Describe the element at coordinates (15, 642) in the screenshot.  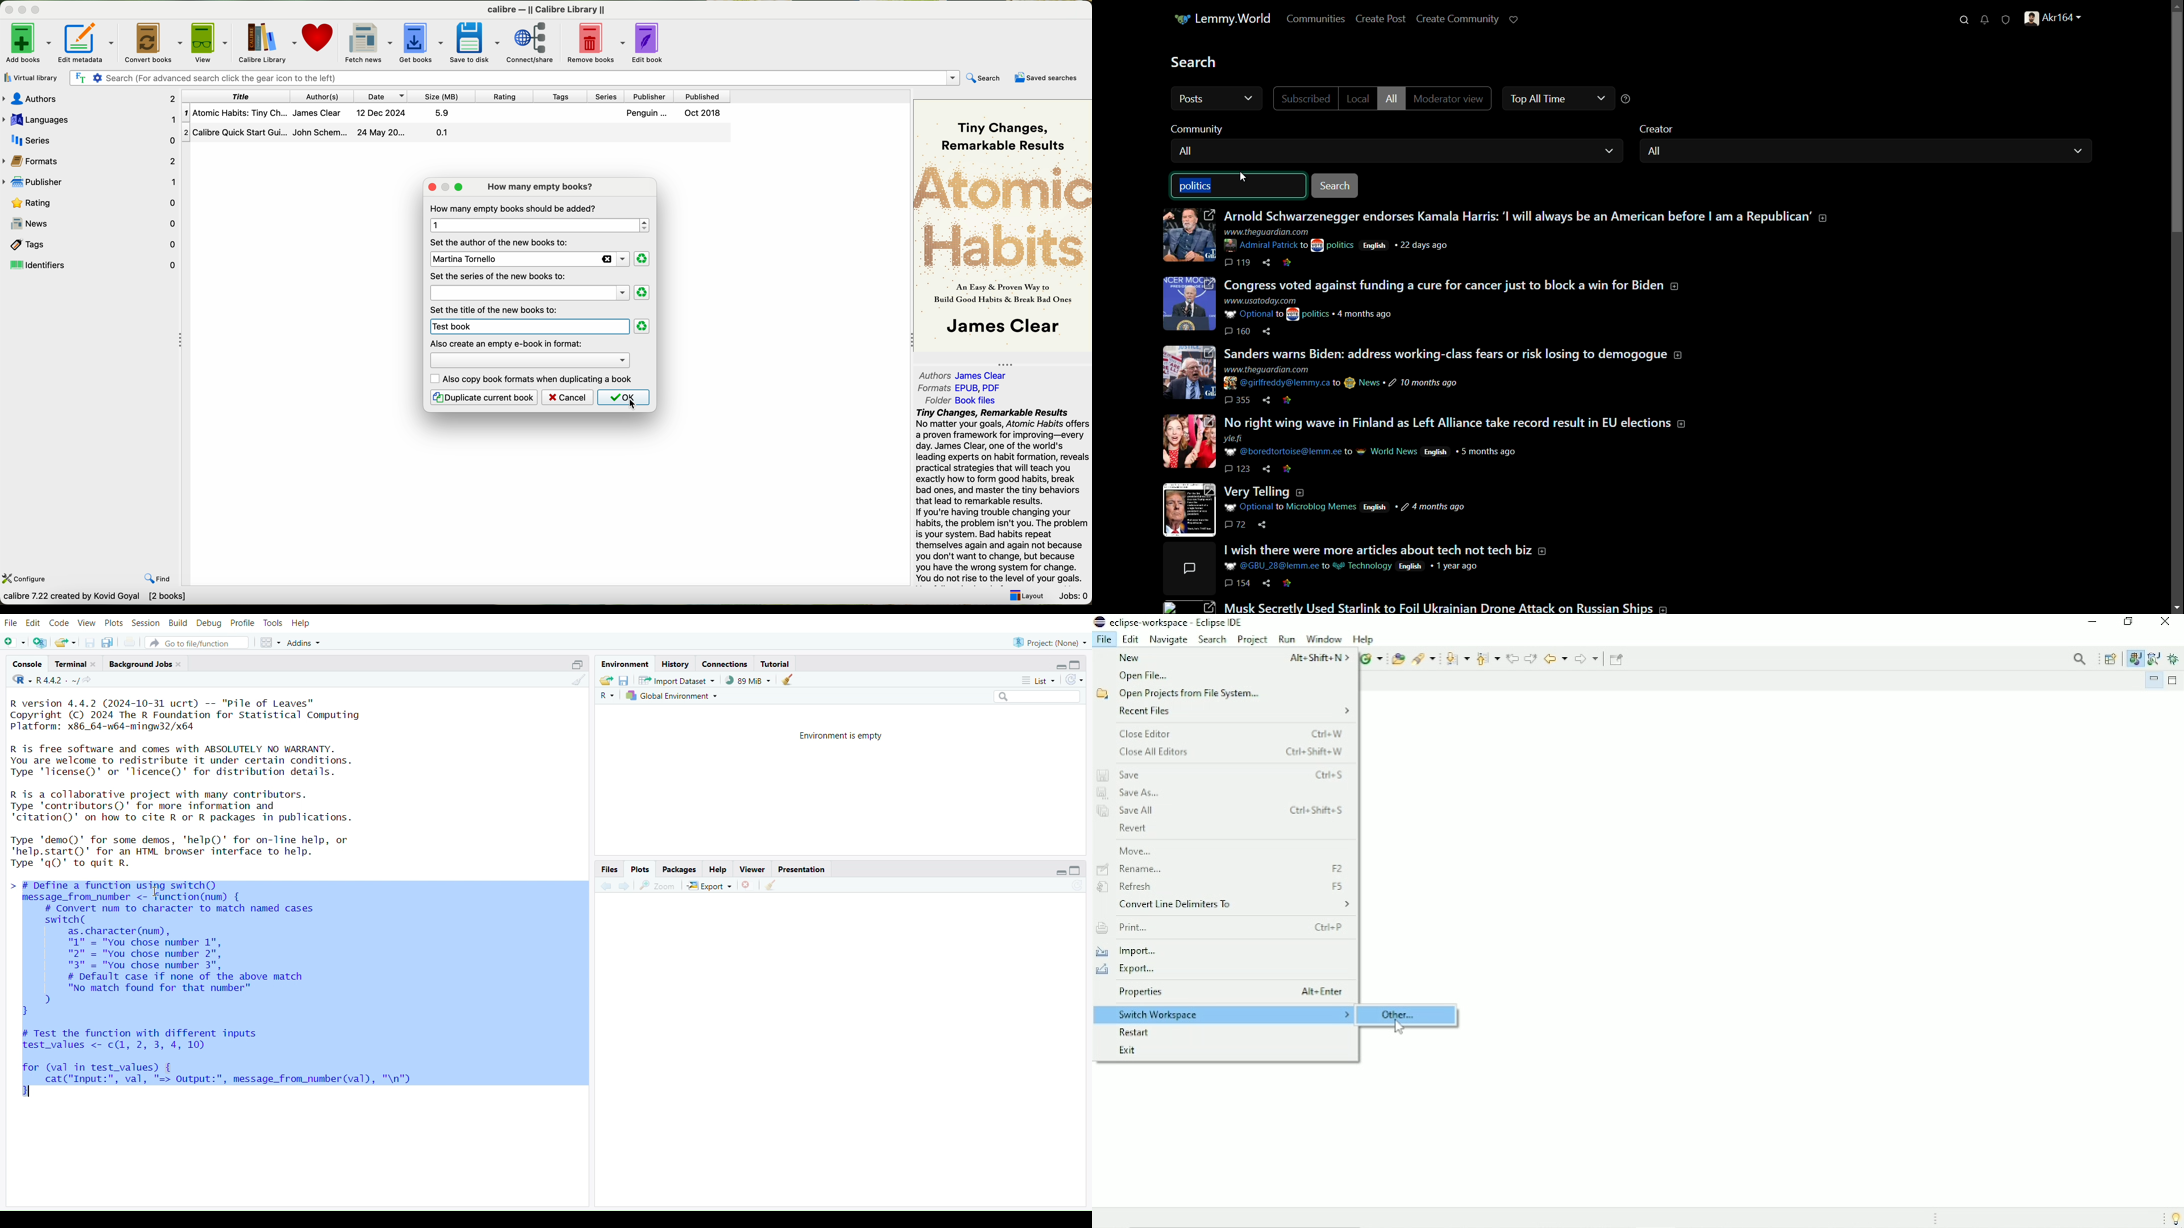
I see `New File` at that location.